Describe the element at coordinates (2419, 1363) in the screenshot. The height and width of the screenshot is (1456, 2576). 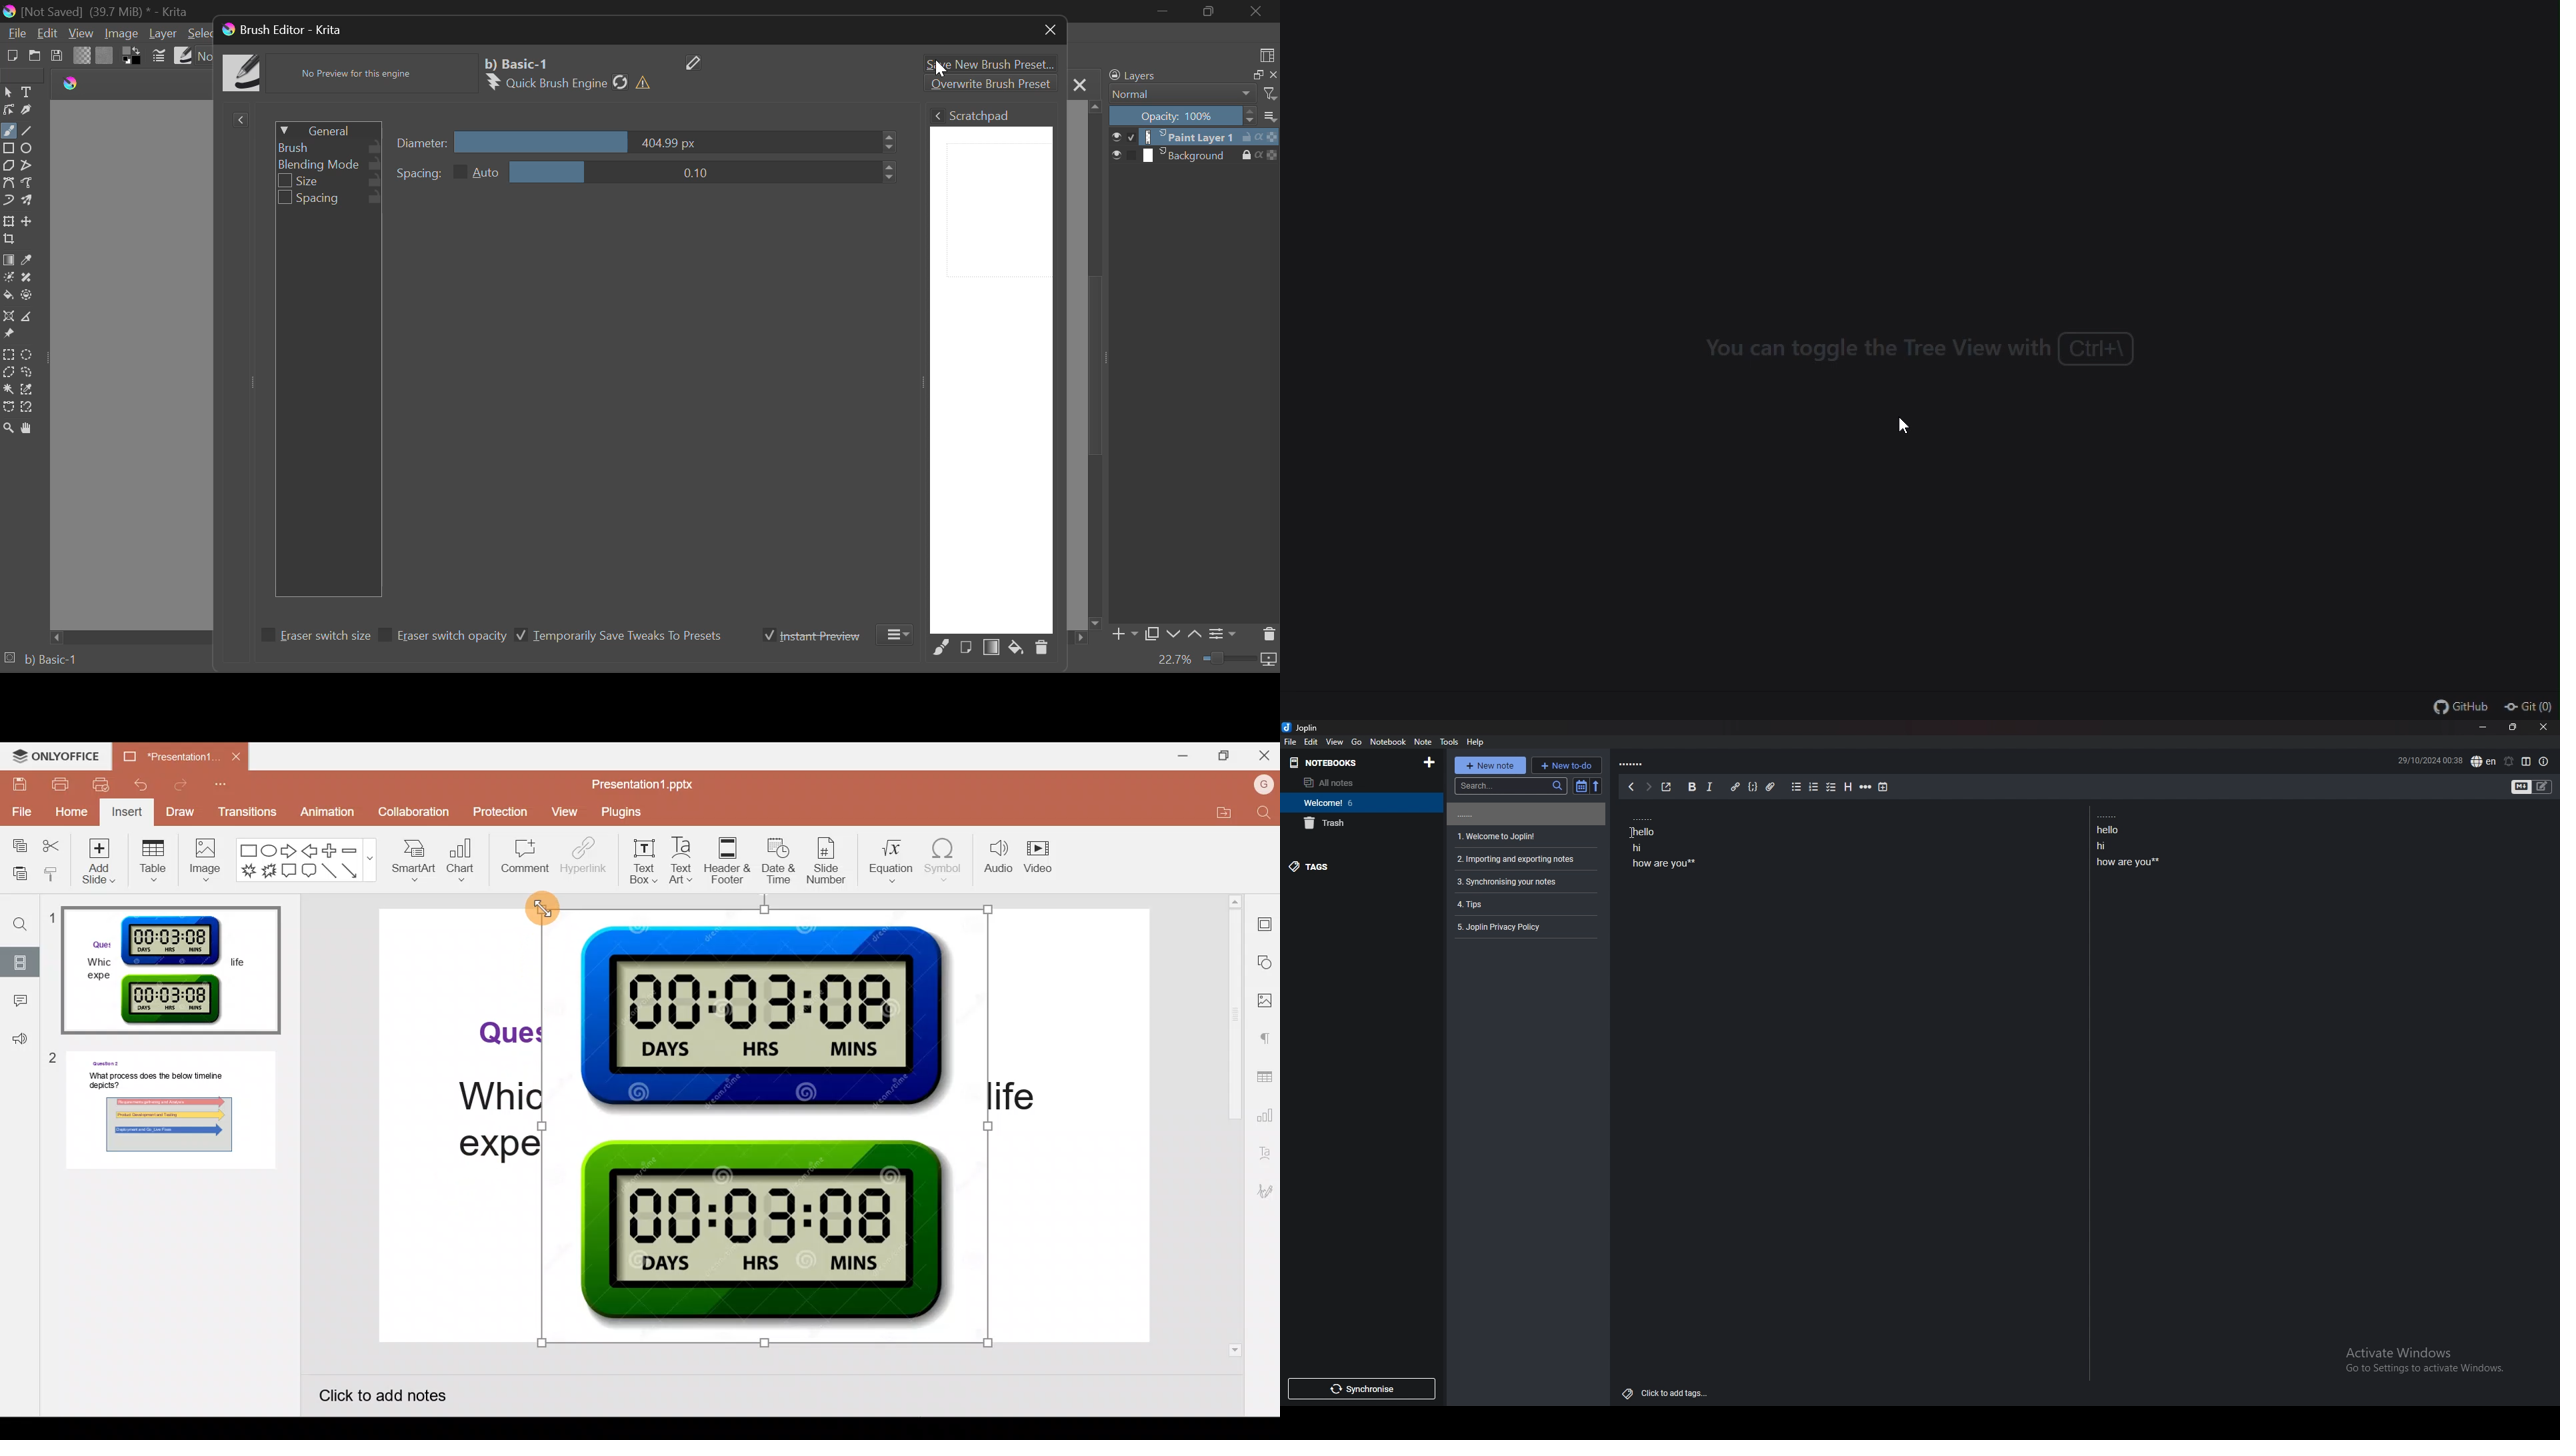
I see `` at that location.